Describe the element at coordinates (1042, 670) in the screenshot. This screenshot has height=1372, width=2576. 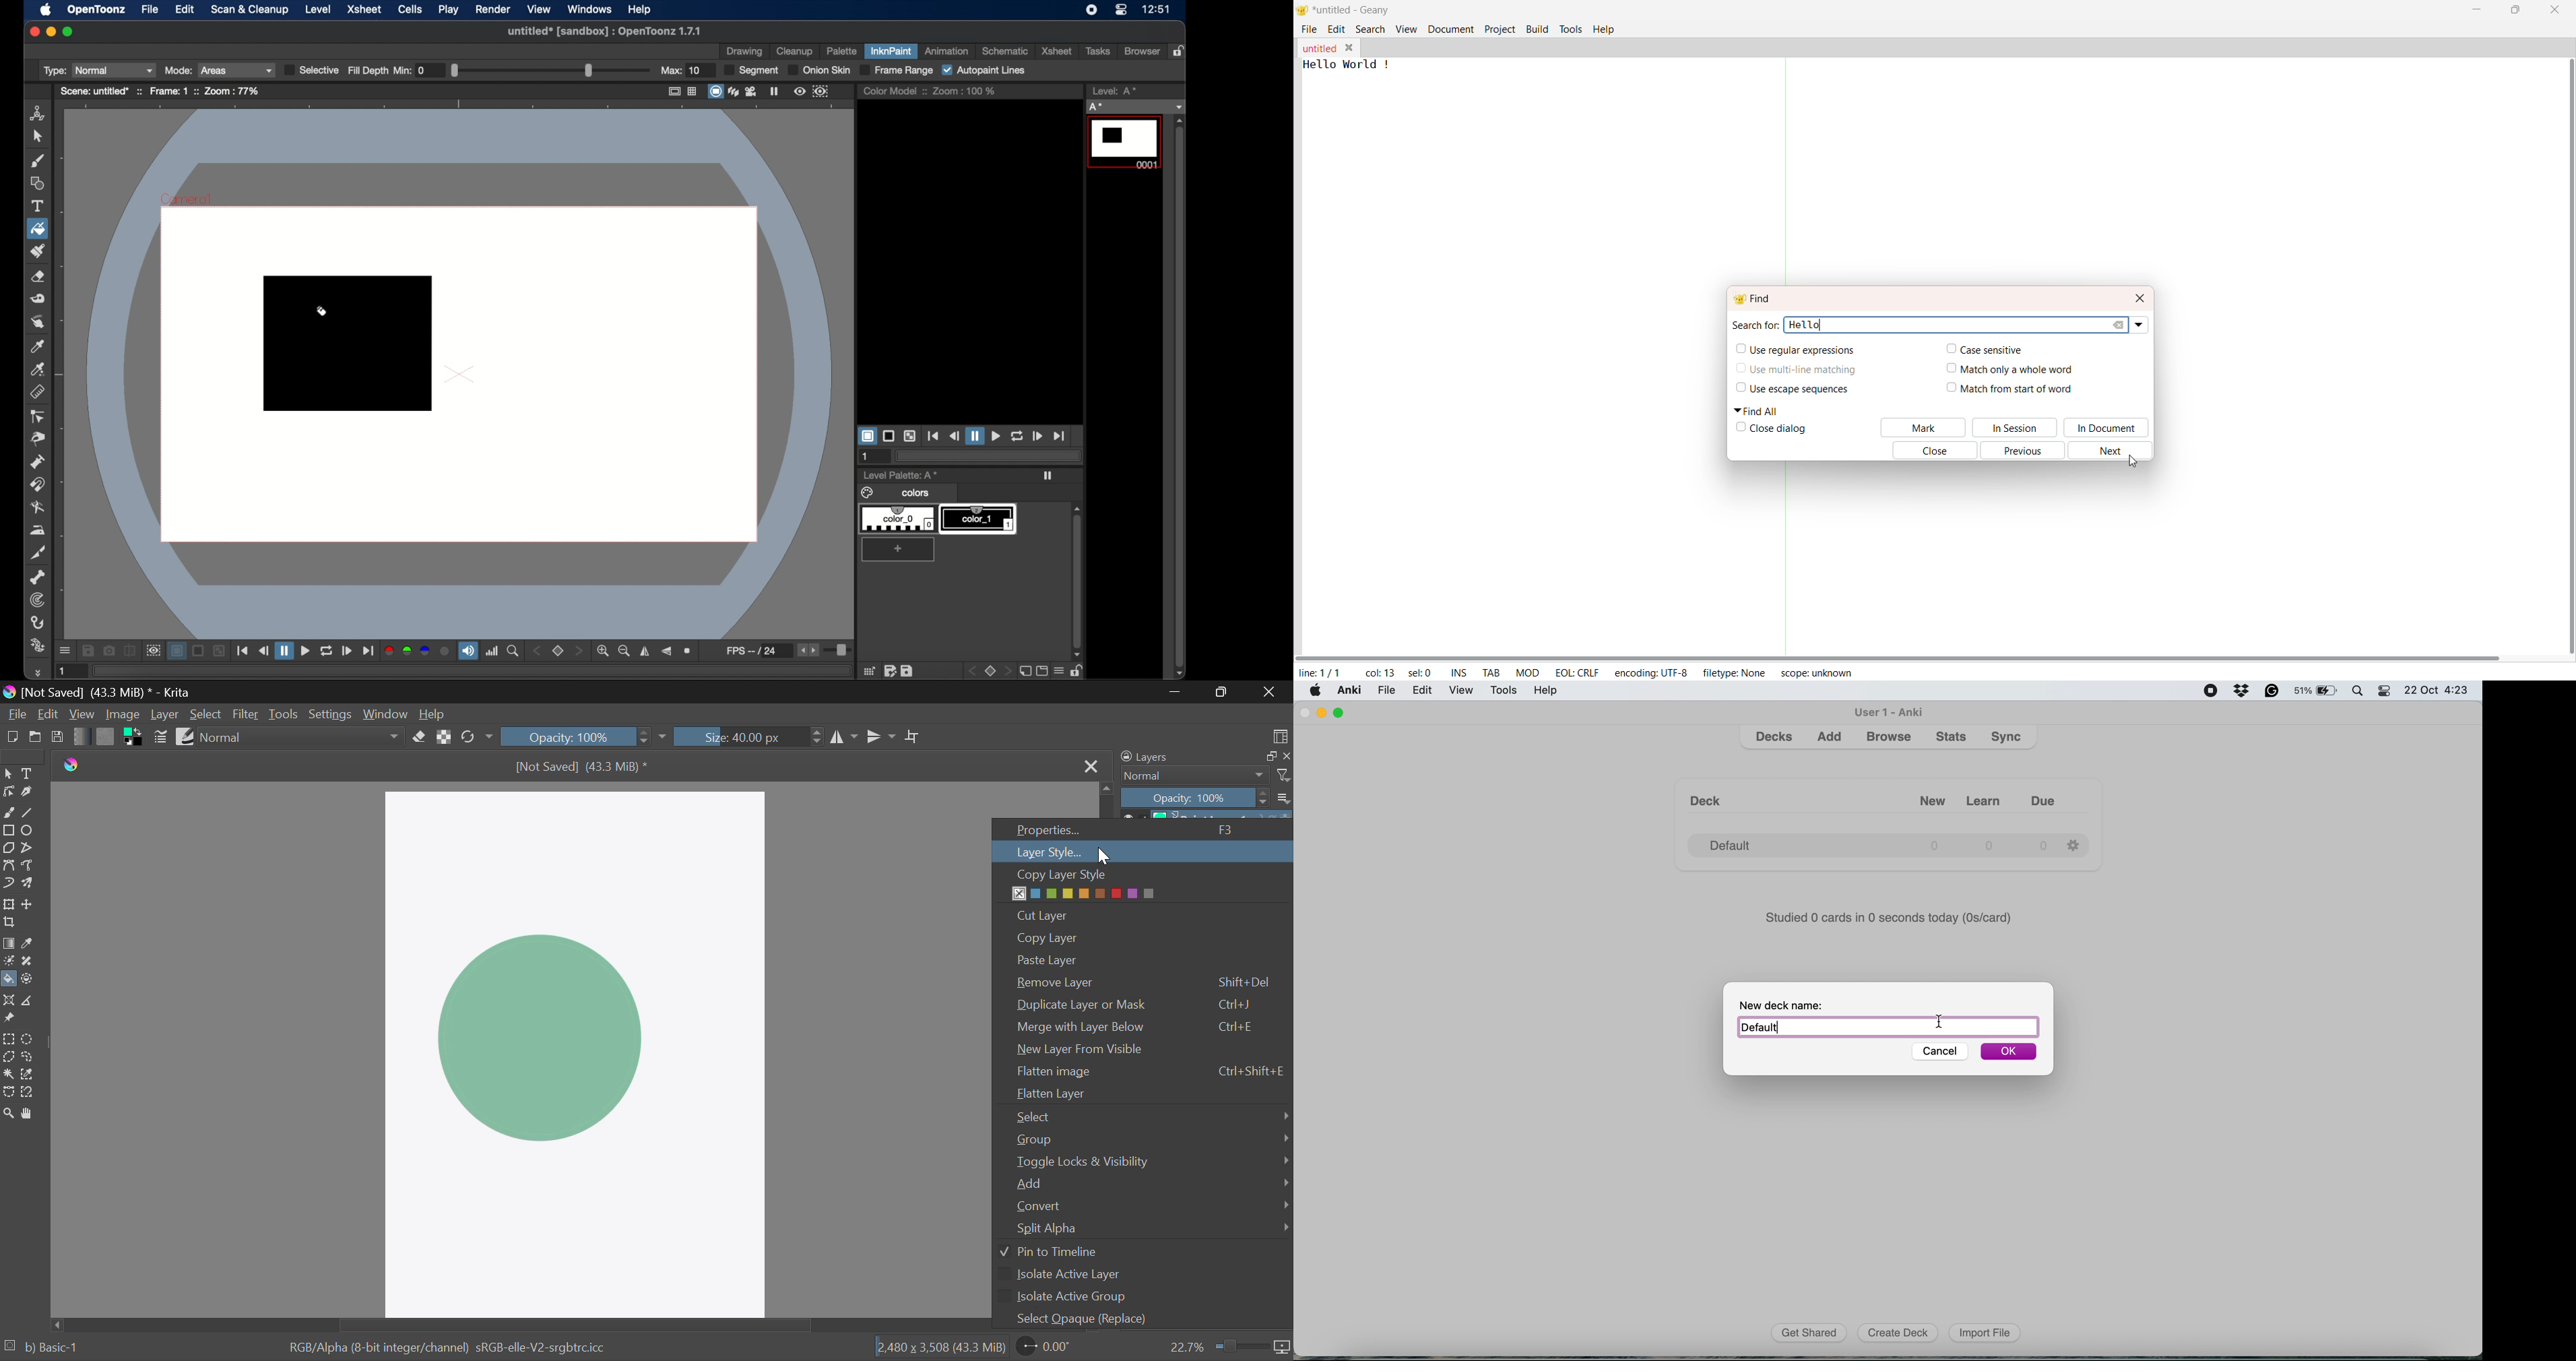
I see `screen` at that location.